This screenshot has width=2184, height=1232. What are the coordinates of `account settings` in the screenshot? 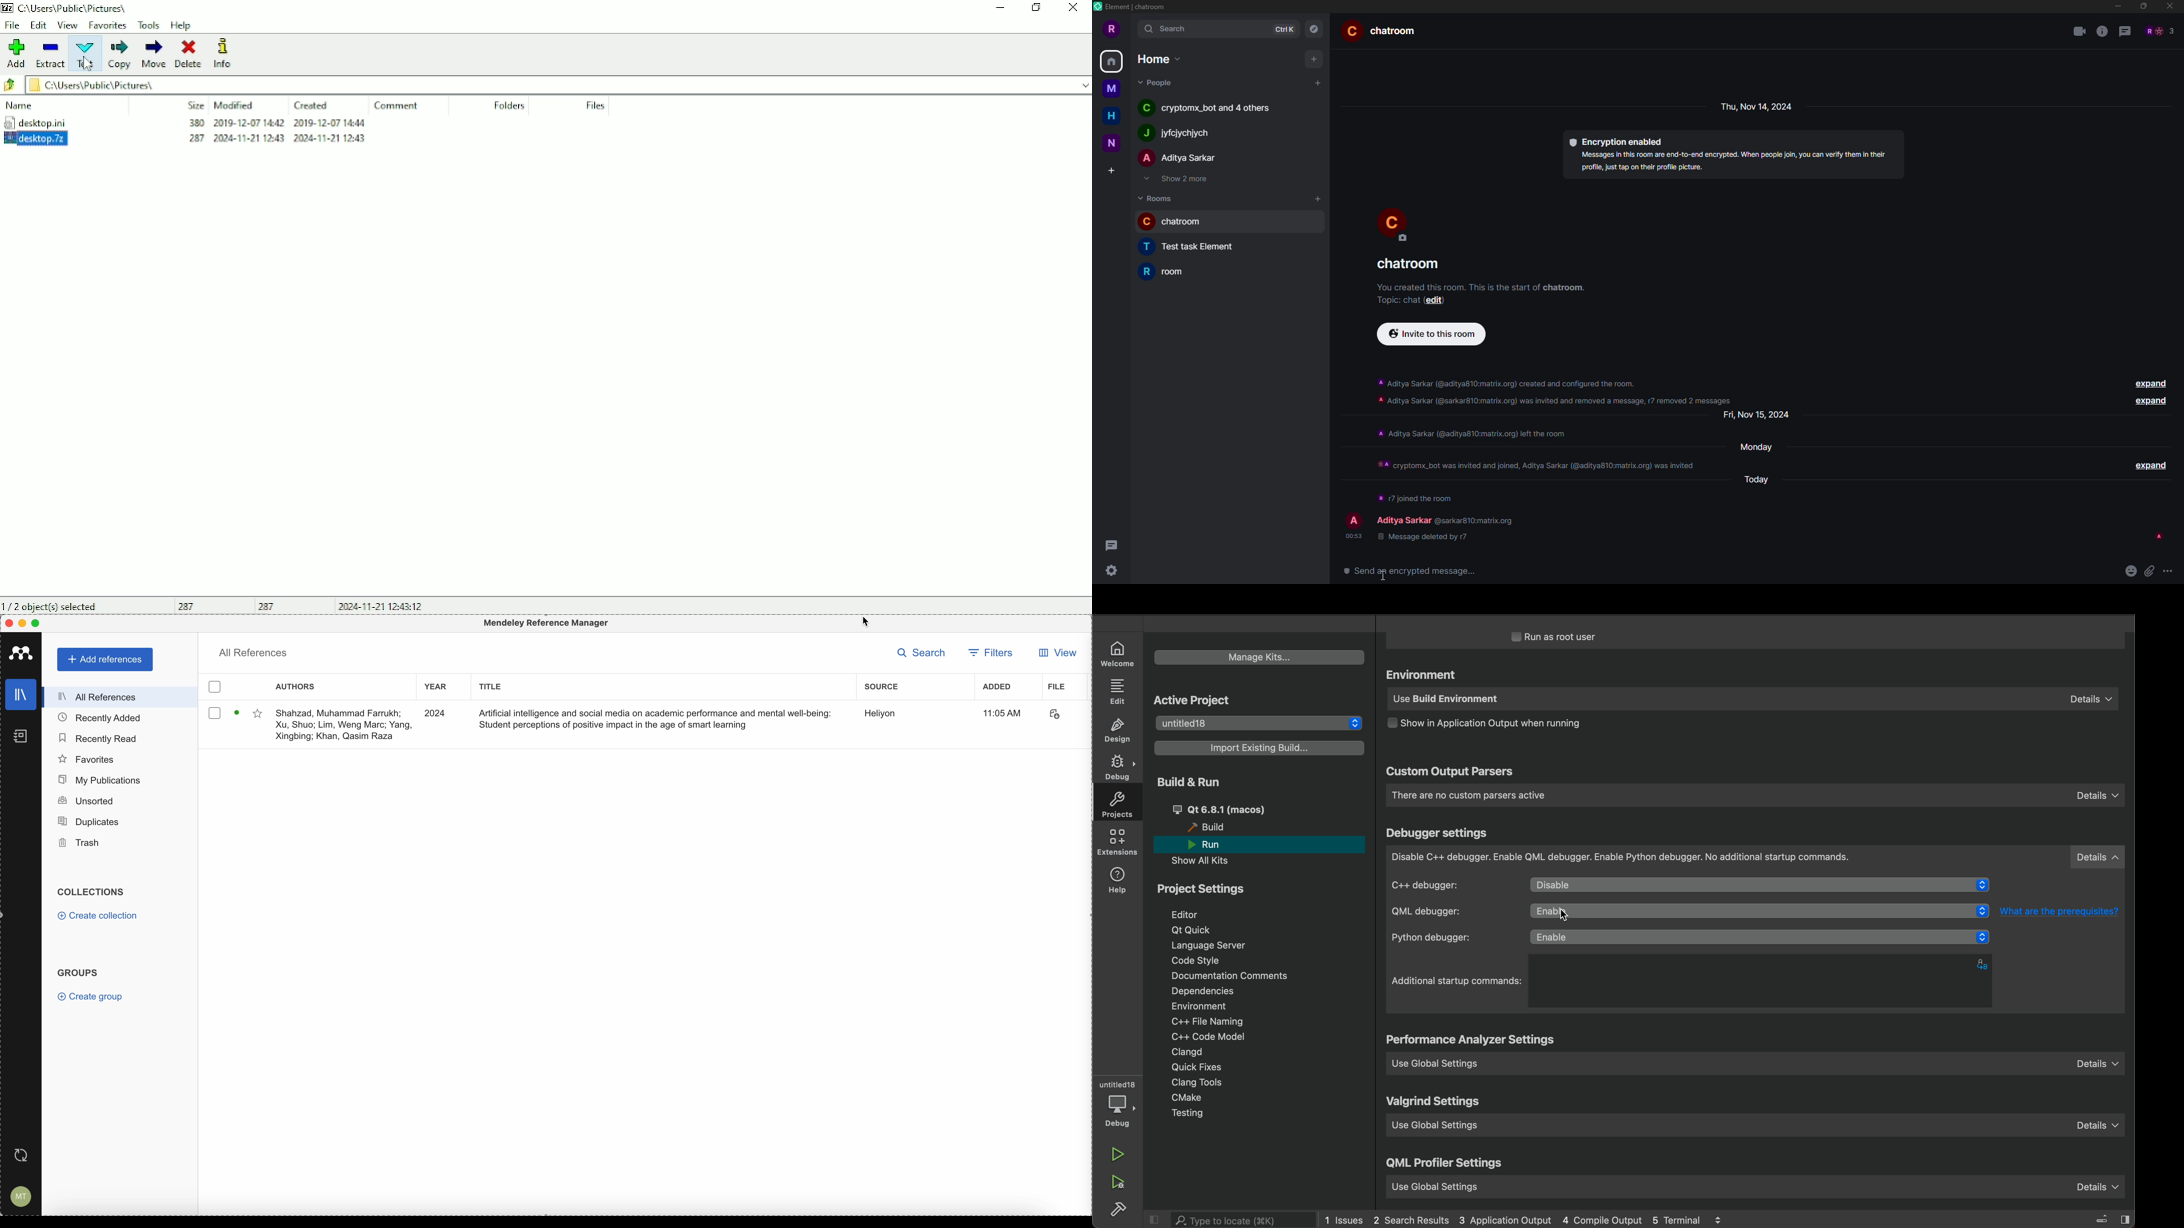 It's located at (23, 1197).